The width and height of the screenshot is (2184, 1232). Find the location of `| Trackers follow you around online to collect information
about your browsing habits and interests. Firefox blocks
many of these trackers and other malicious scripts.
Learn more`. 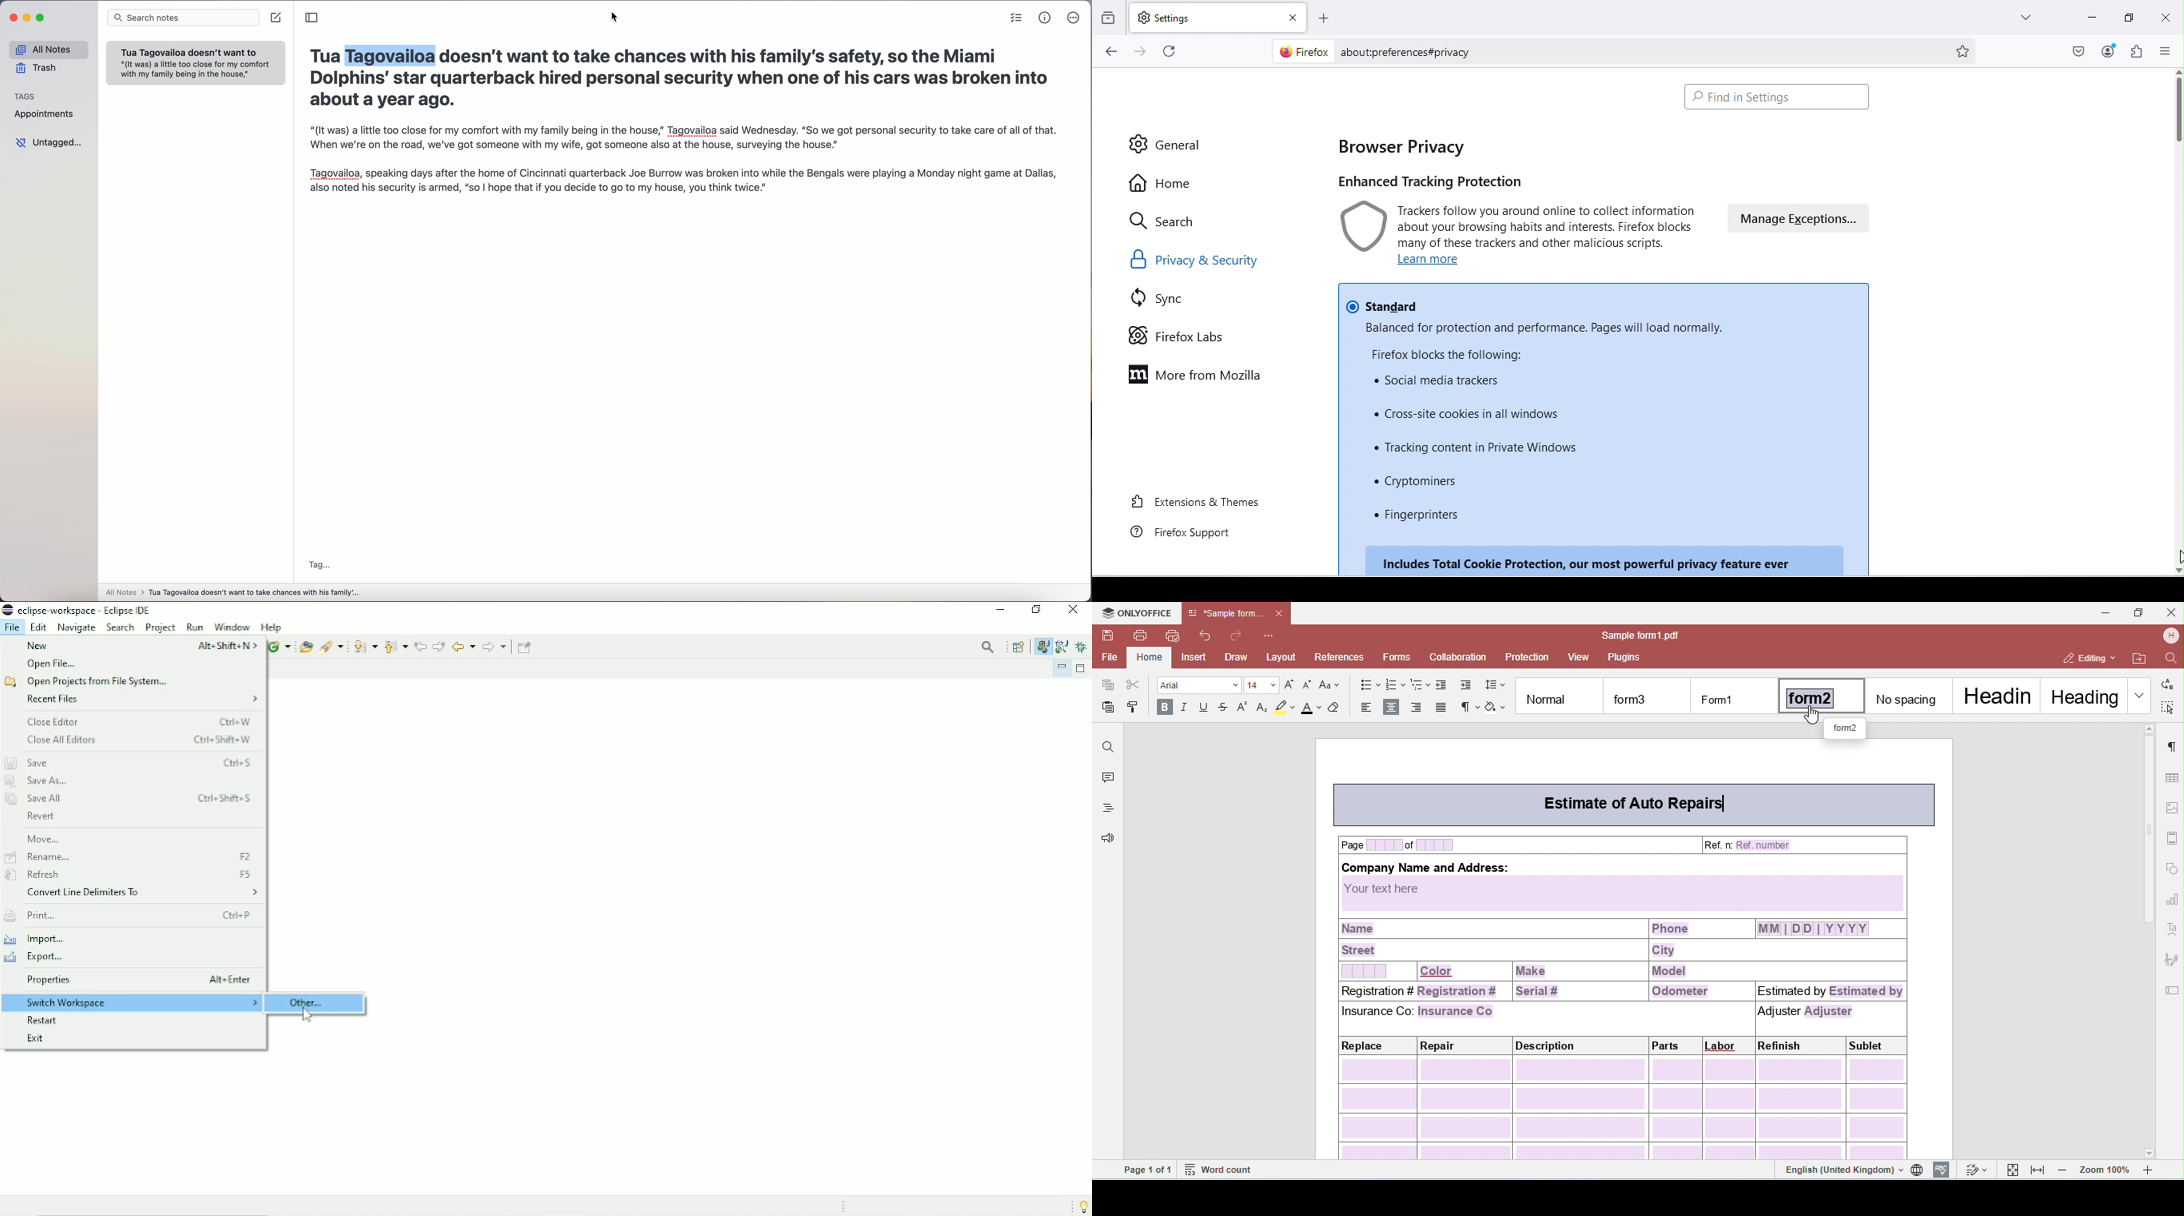

| Trackers follow you around online to collect information
about your browsing habits and interests. Firefox blocks
many of these trackers and other malicious scripts.
Learn more is located at coordinates (1520, 236).